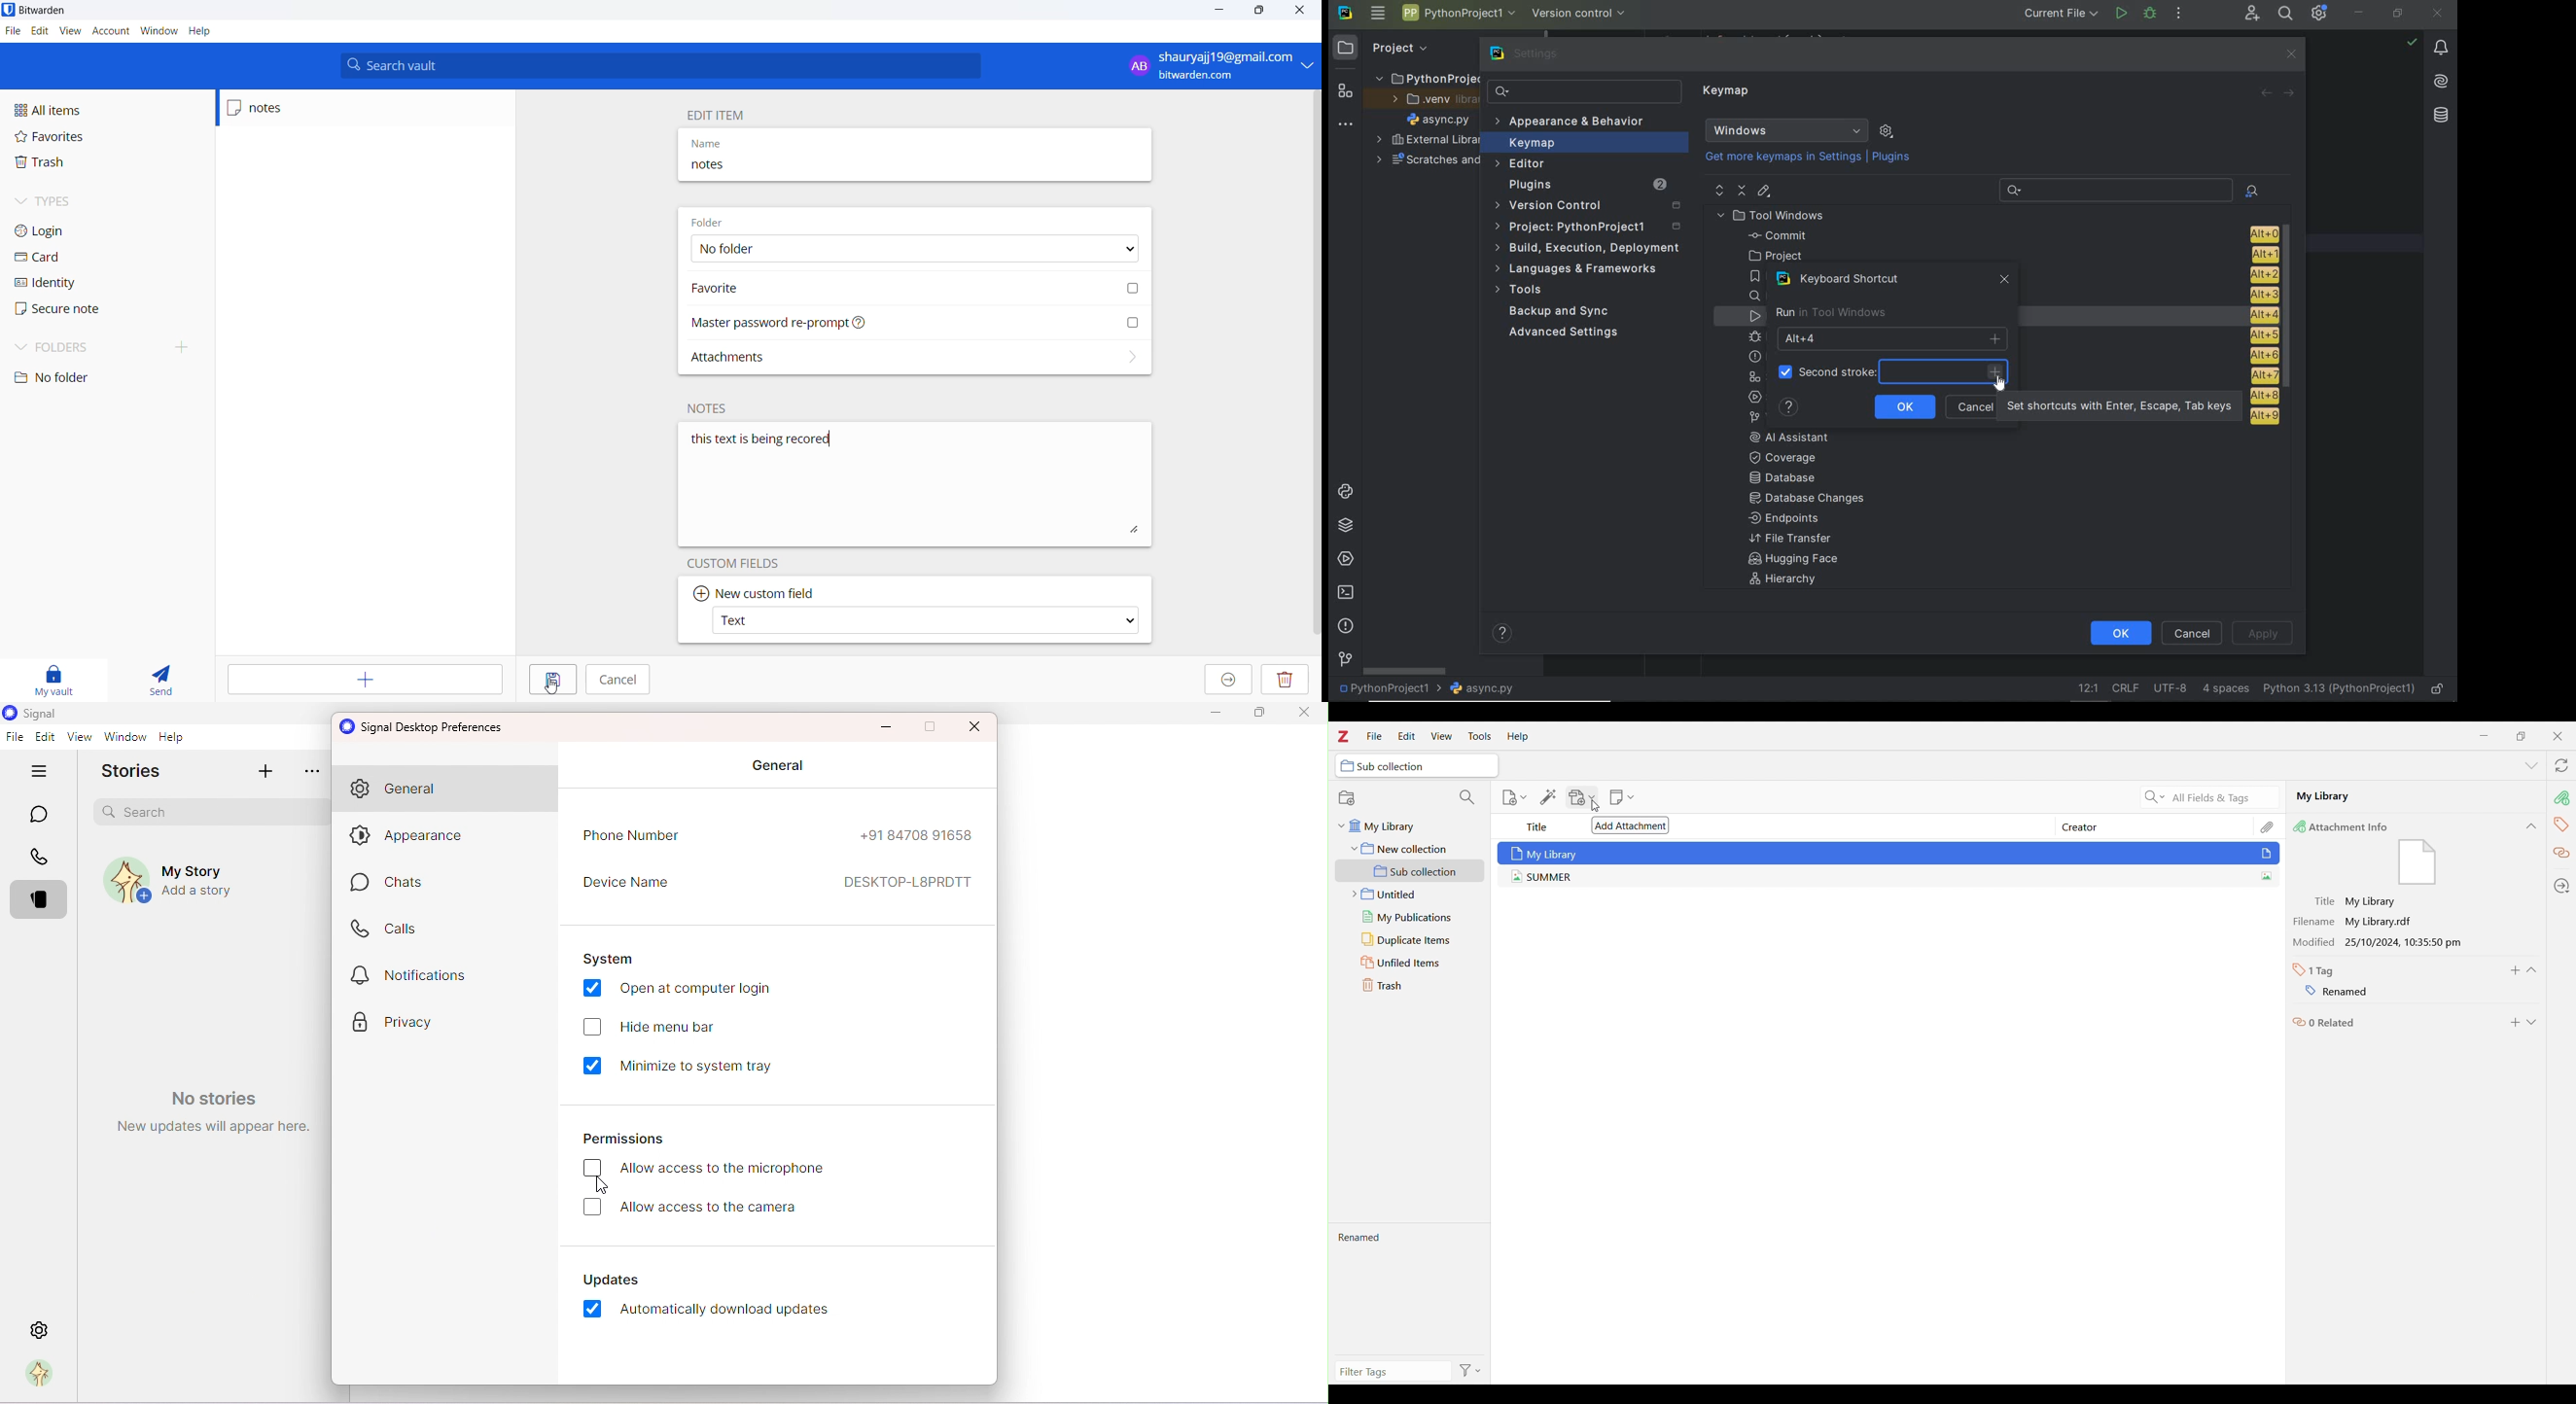 The width and height of the screenshot is (2576, 1428). Describe the element at coordinates (12, 30) in the screenshot. I see `files` at that location.